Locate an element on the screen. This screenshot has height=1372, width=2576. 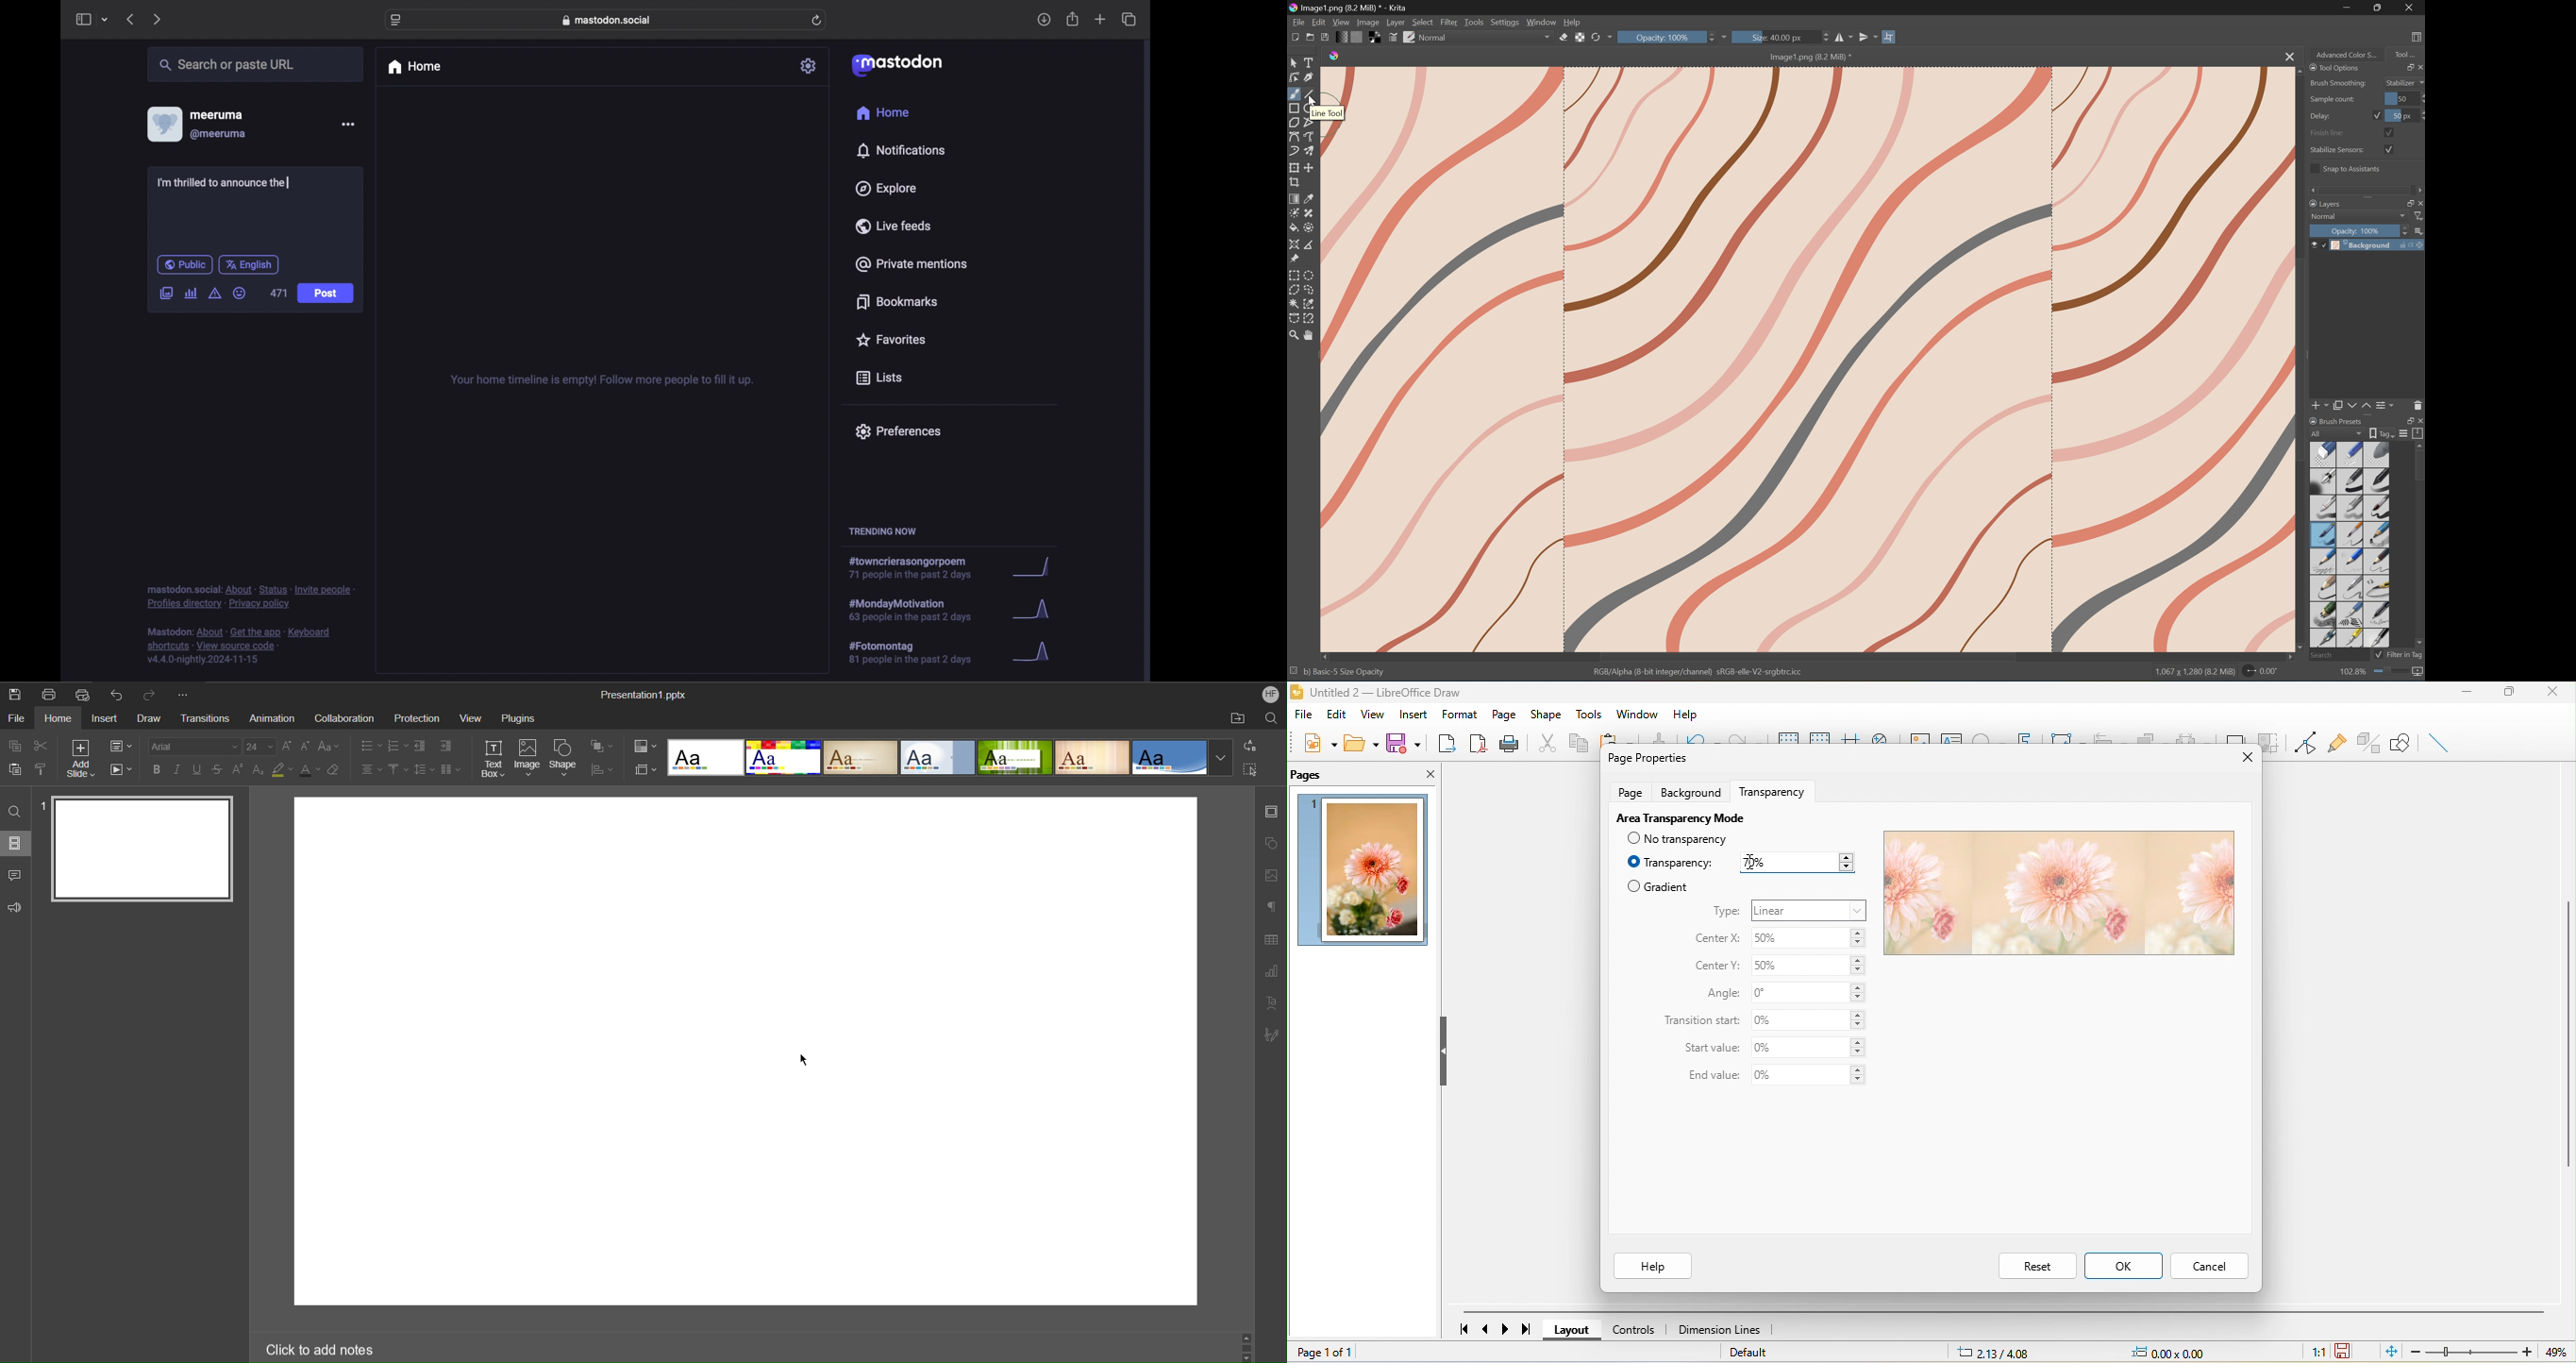
Comments is located at coordinates (16, 875).